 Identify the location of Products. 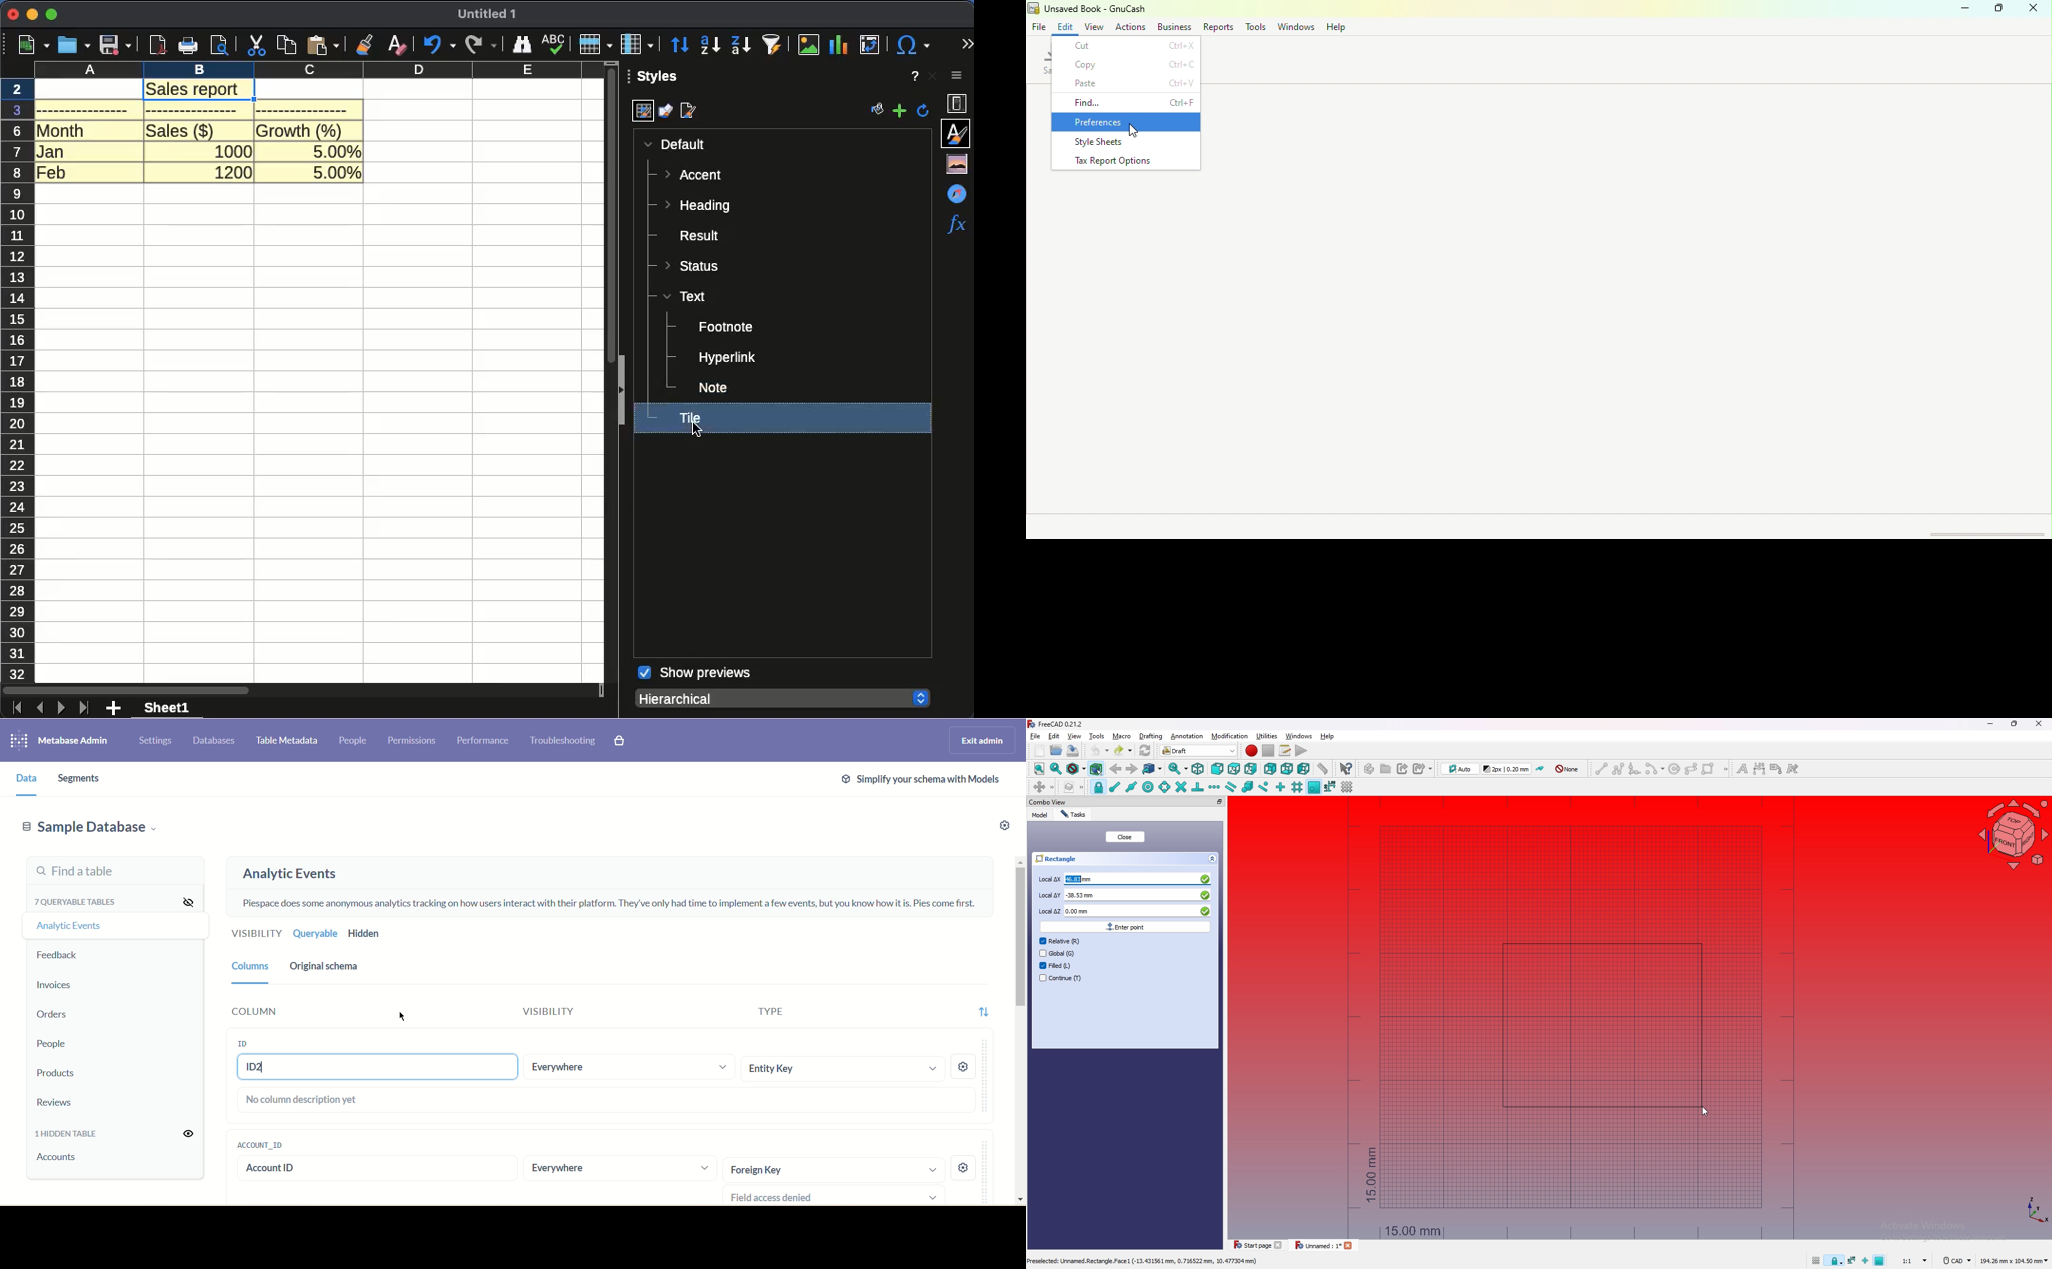
(68, 1073).